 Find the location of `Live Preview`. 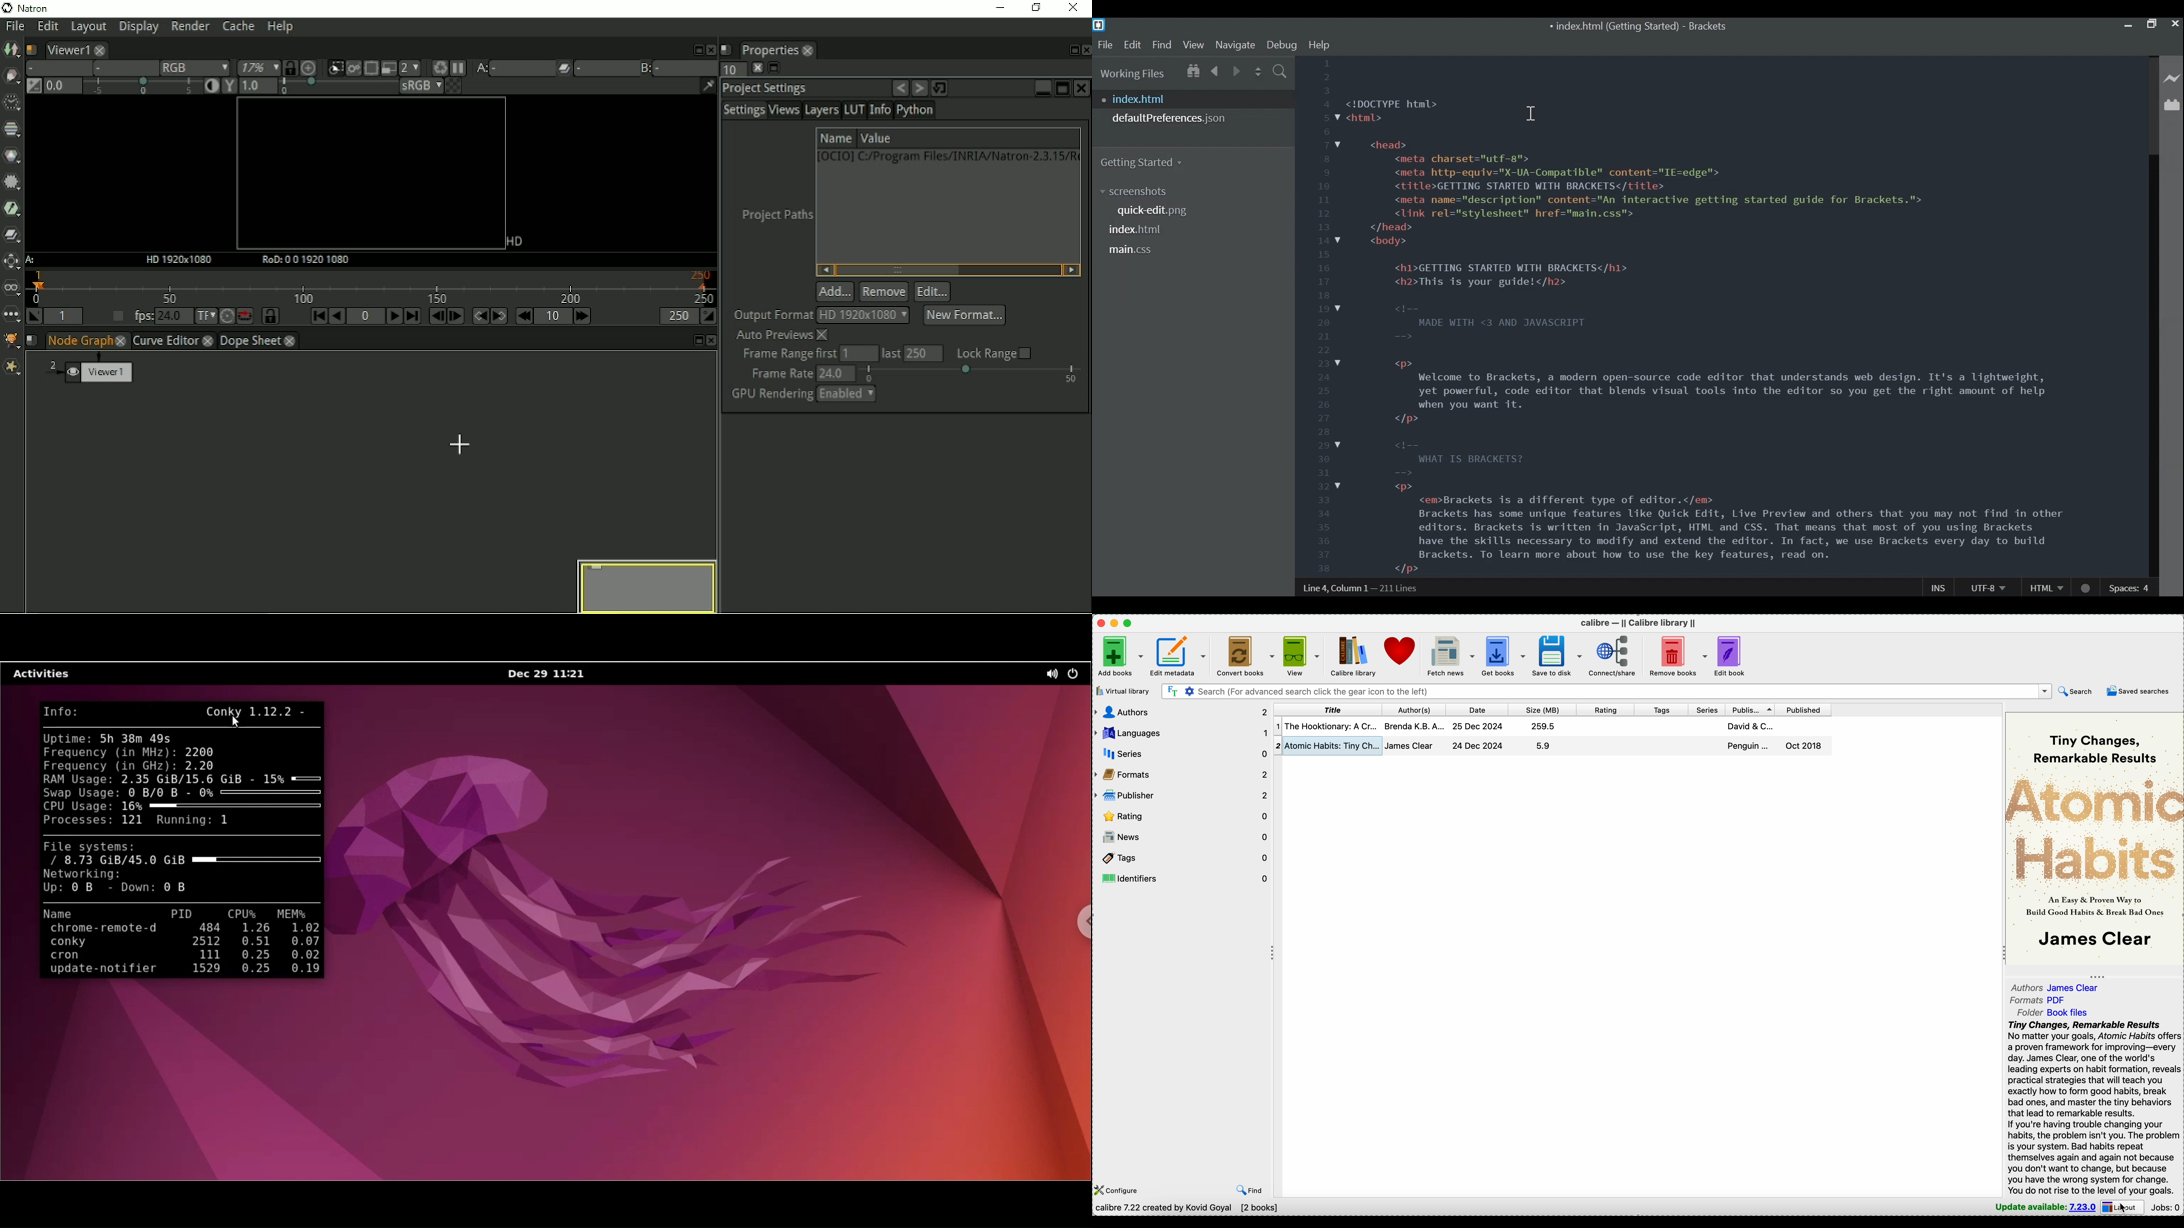

Live Preview is located at coordinates (2173, 79).